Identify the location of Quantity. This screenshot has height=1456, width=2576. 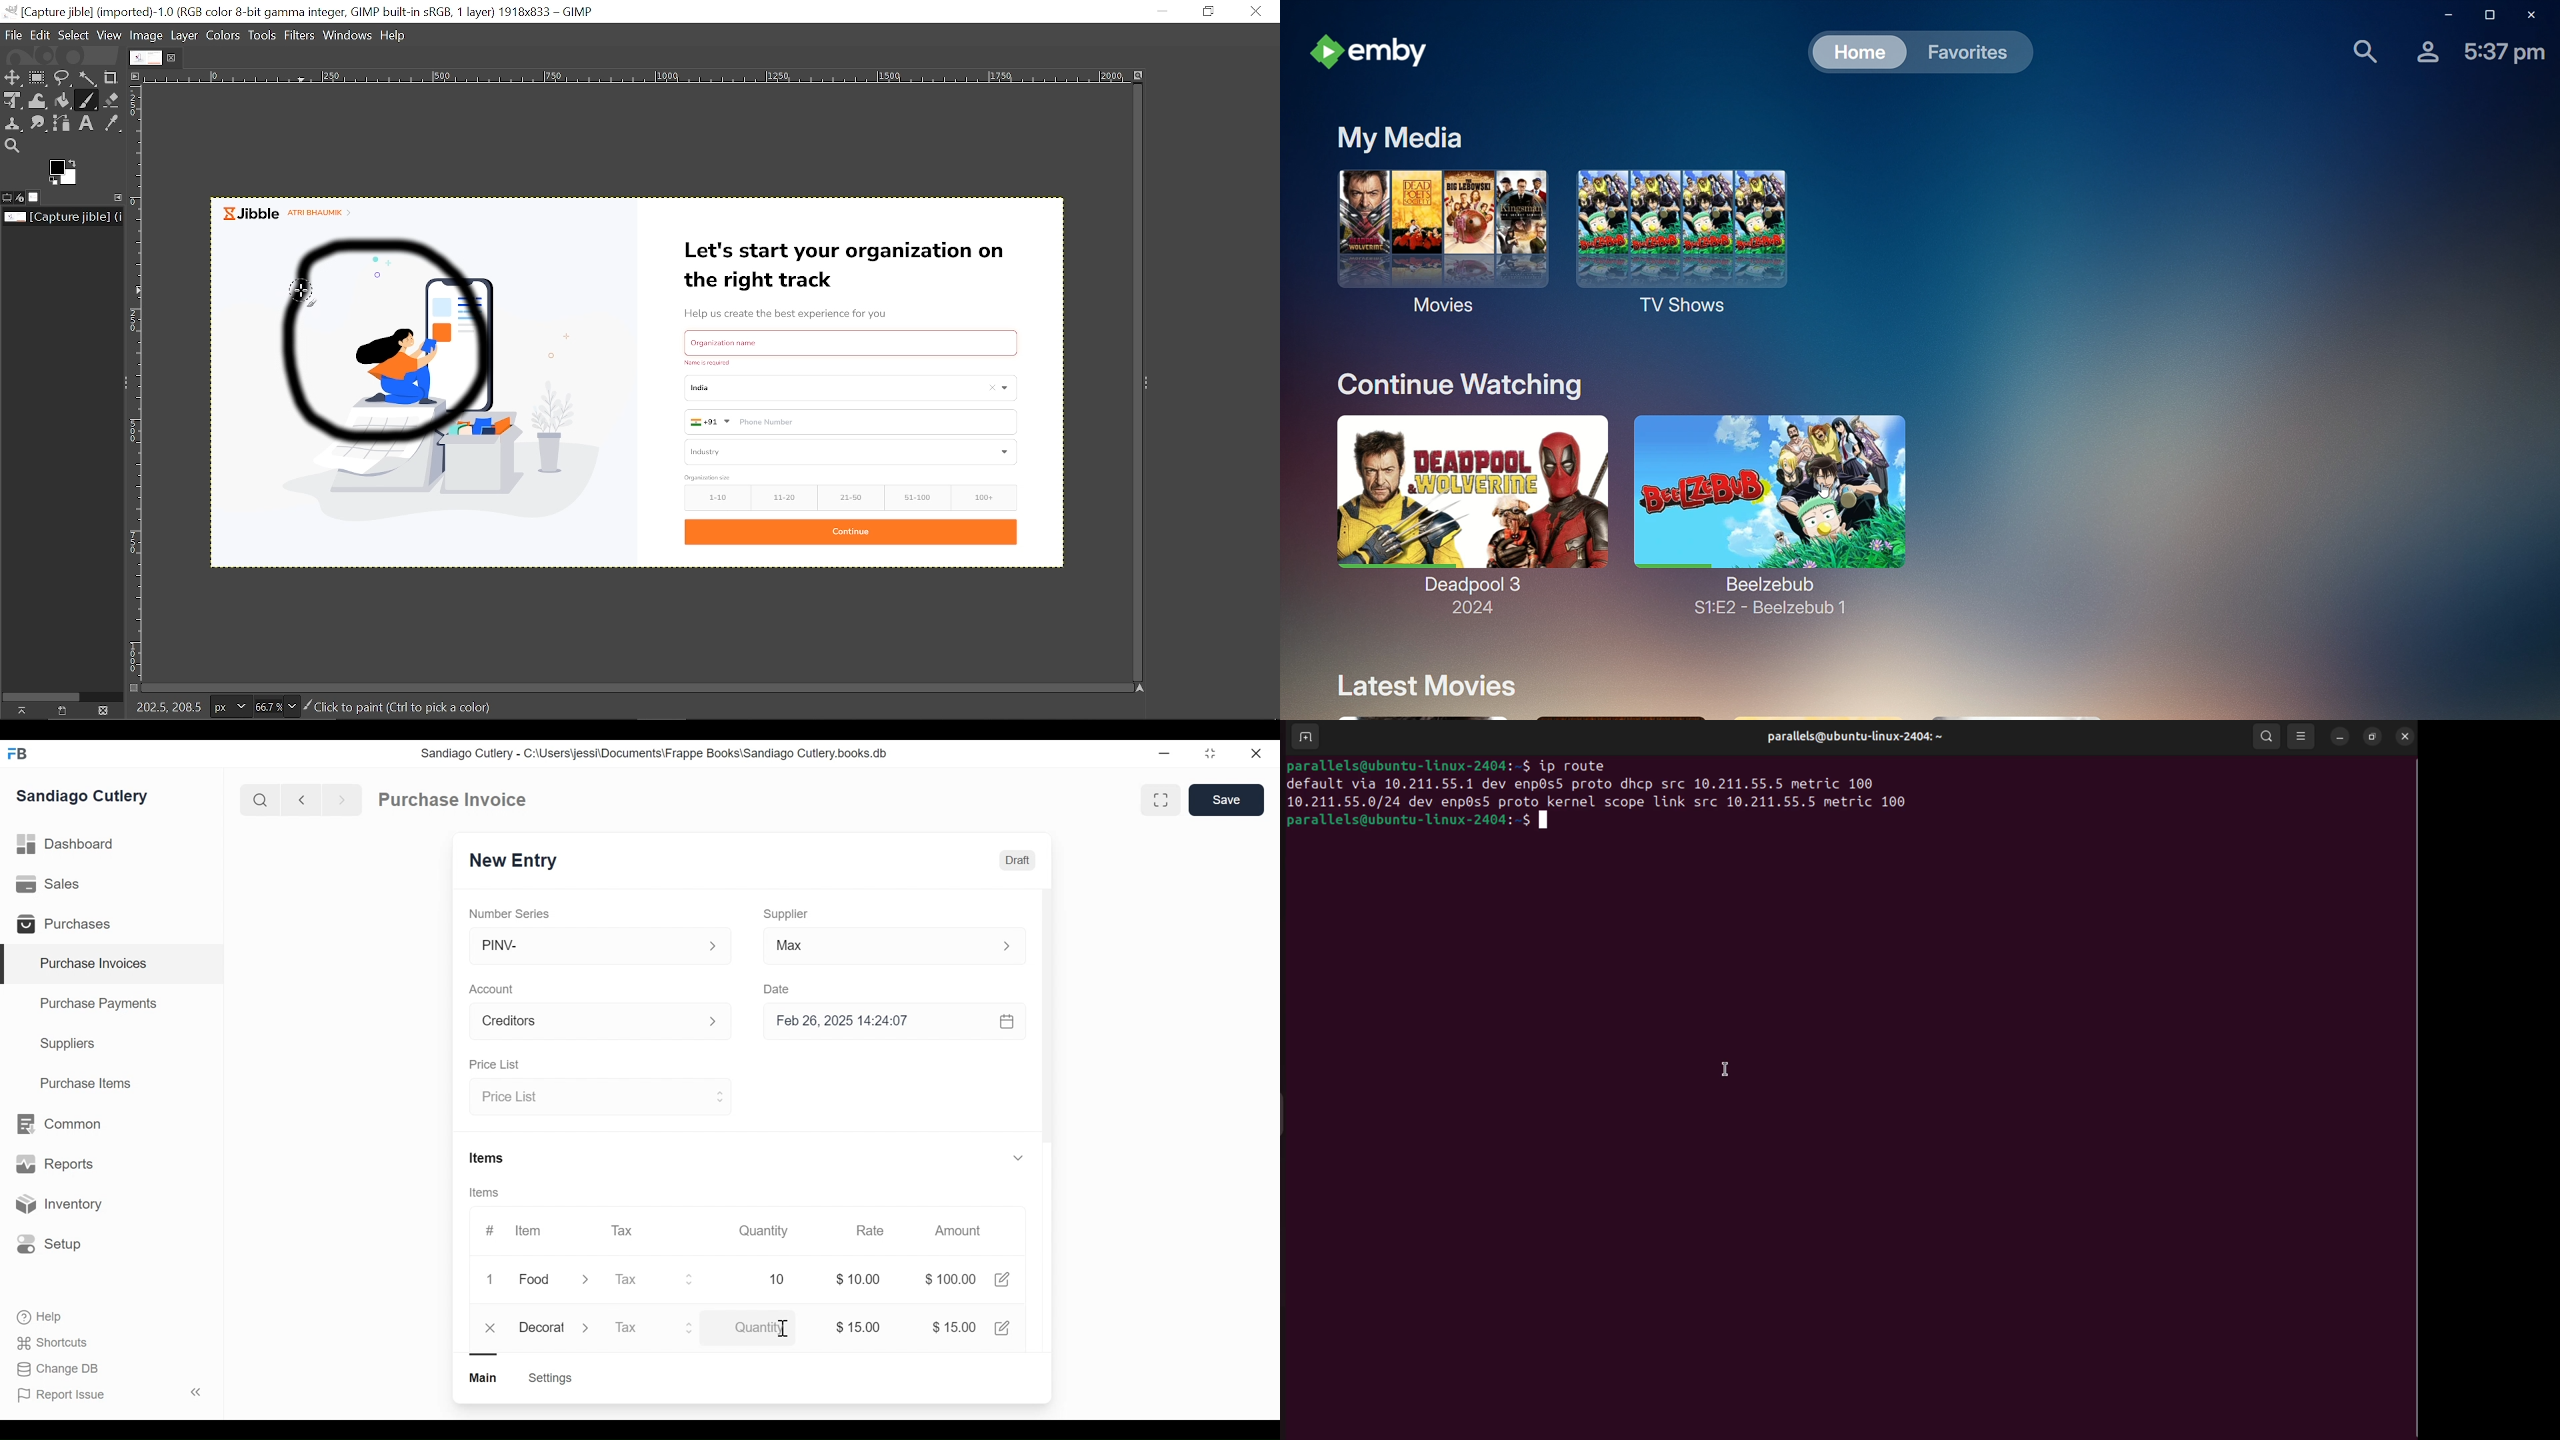
(761, 1328).